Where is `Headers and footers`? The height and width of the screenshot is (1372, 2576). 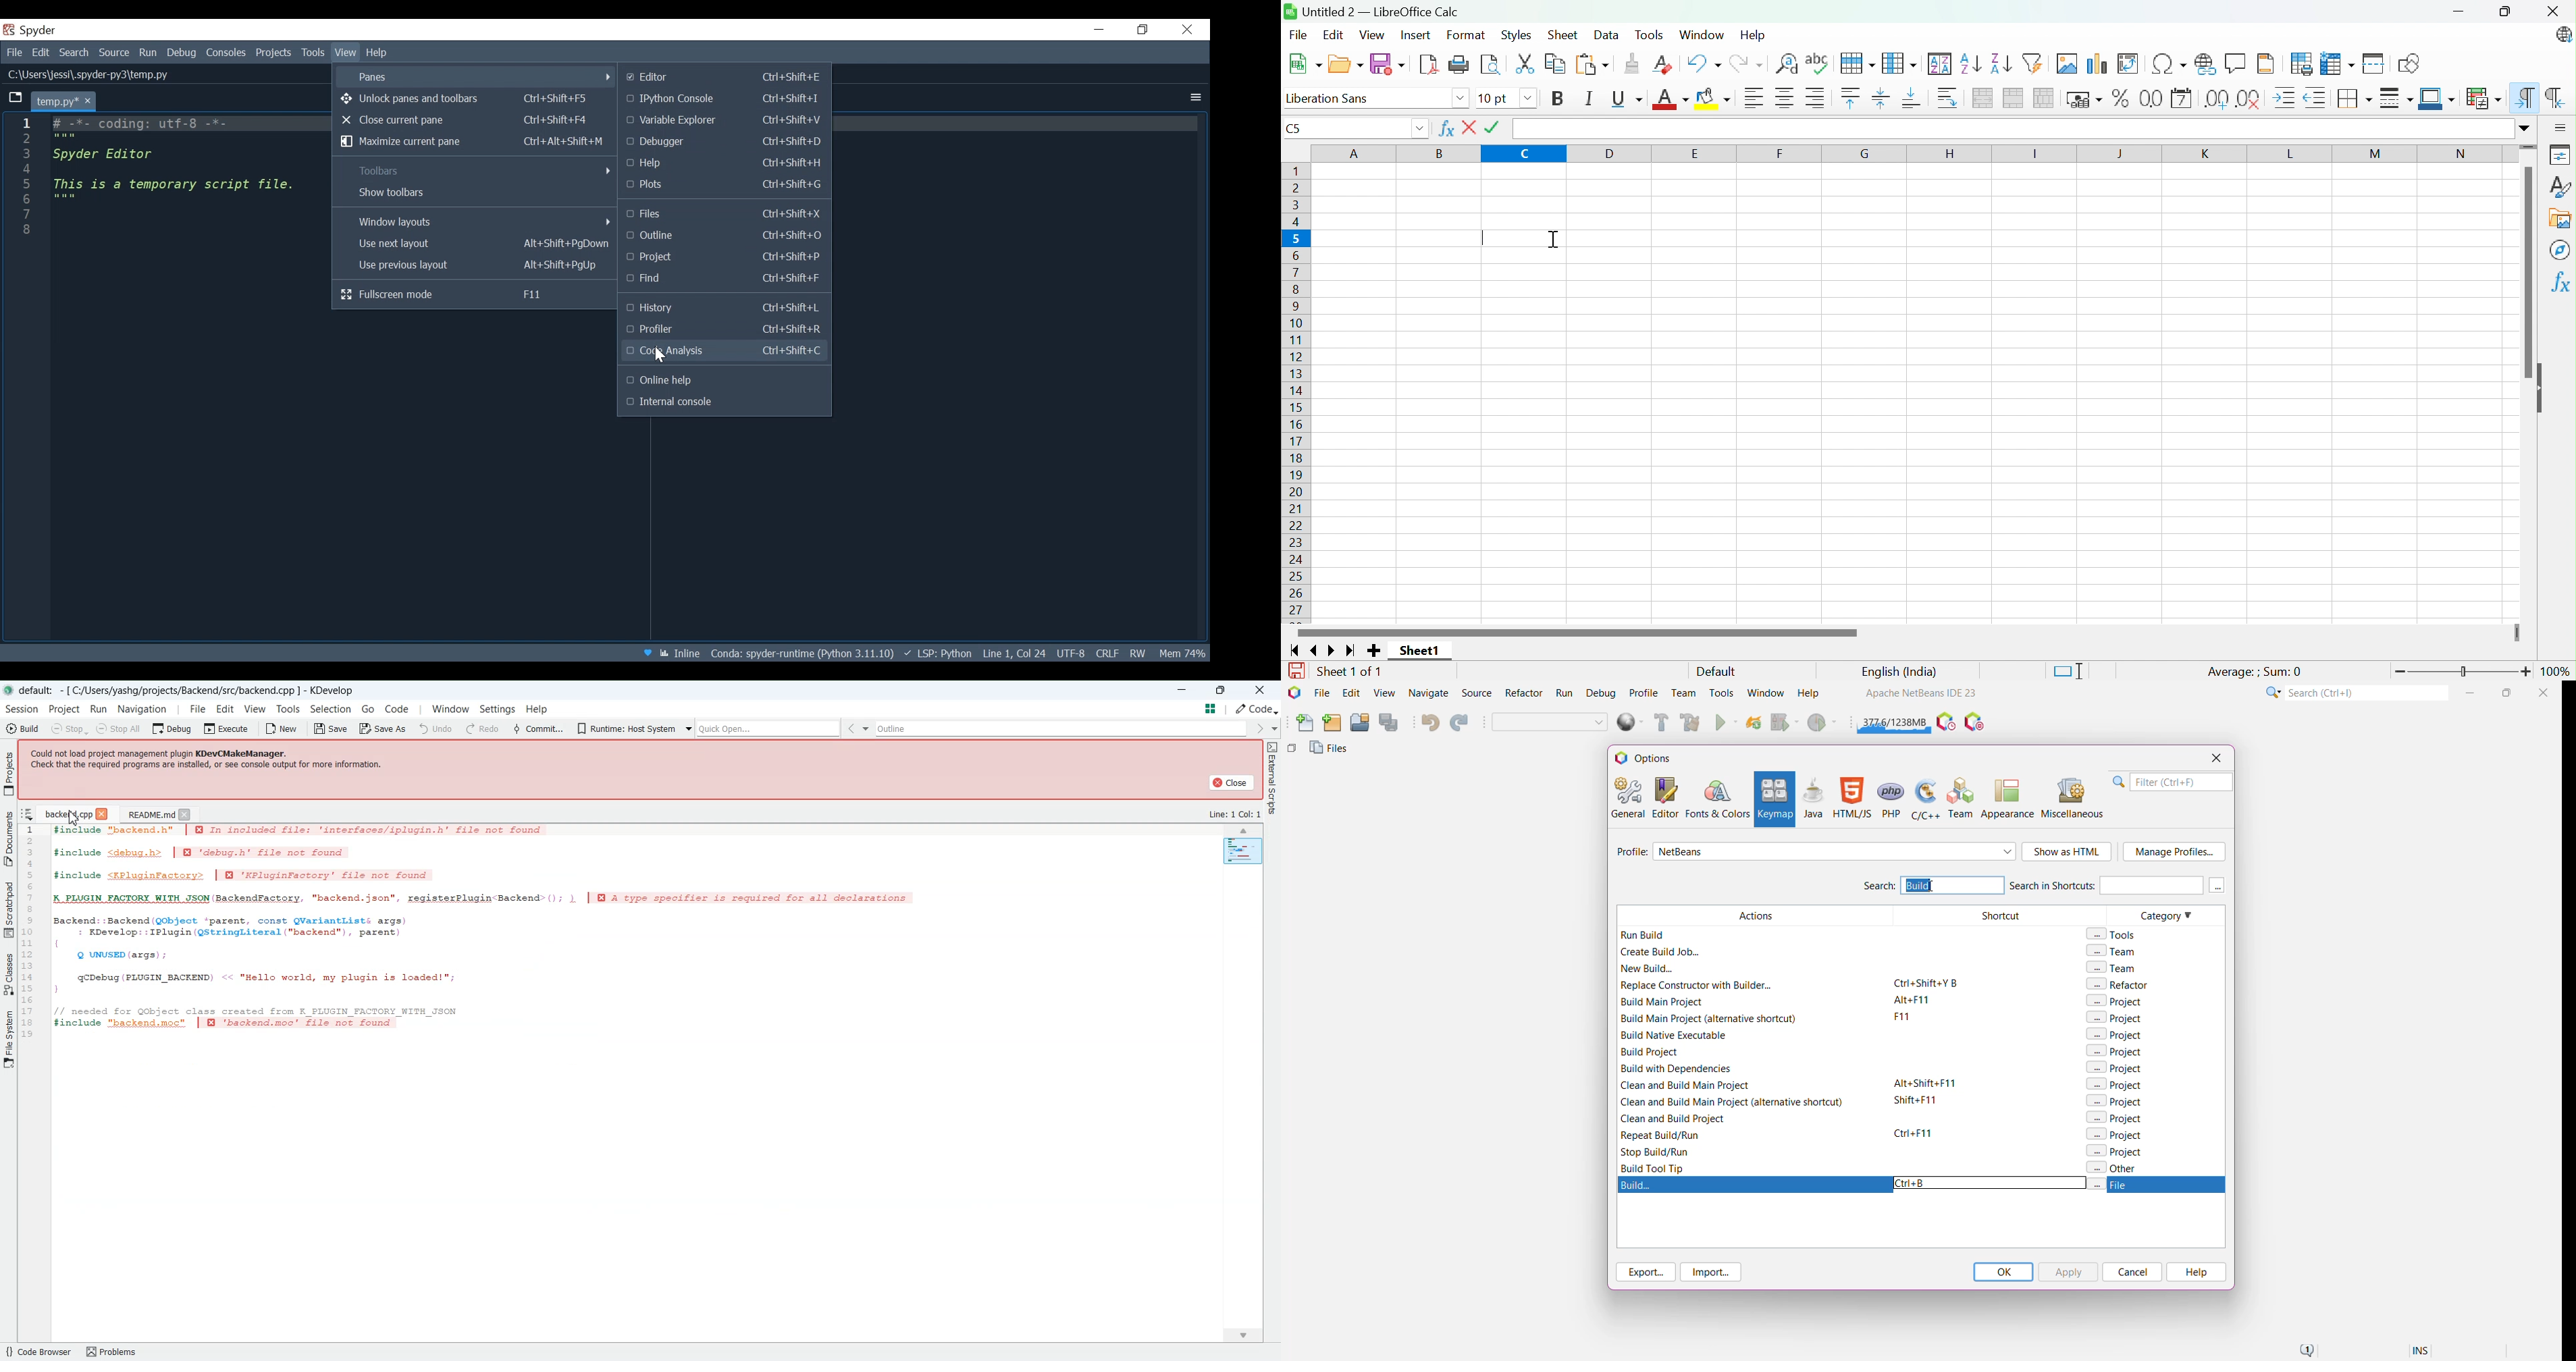 Headers and footers is located at coordinates (2266, 62).